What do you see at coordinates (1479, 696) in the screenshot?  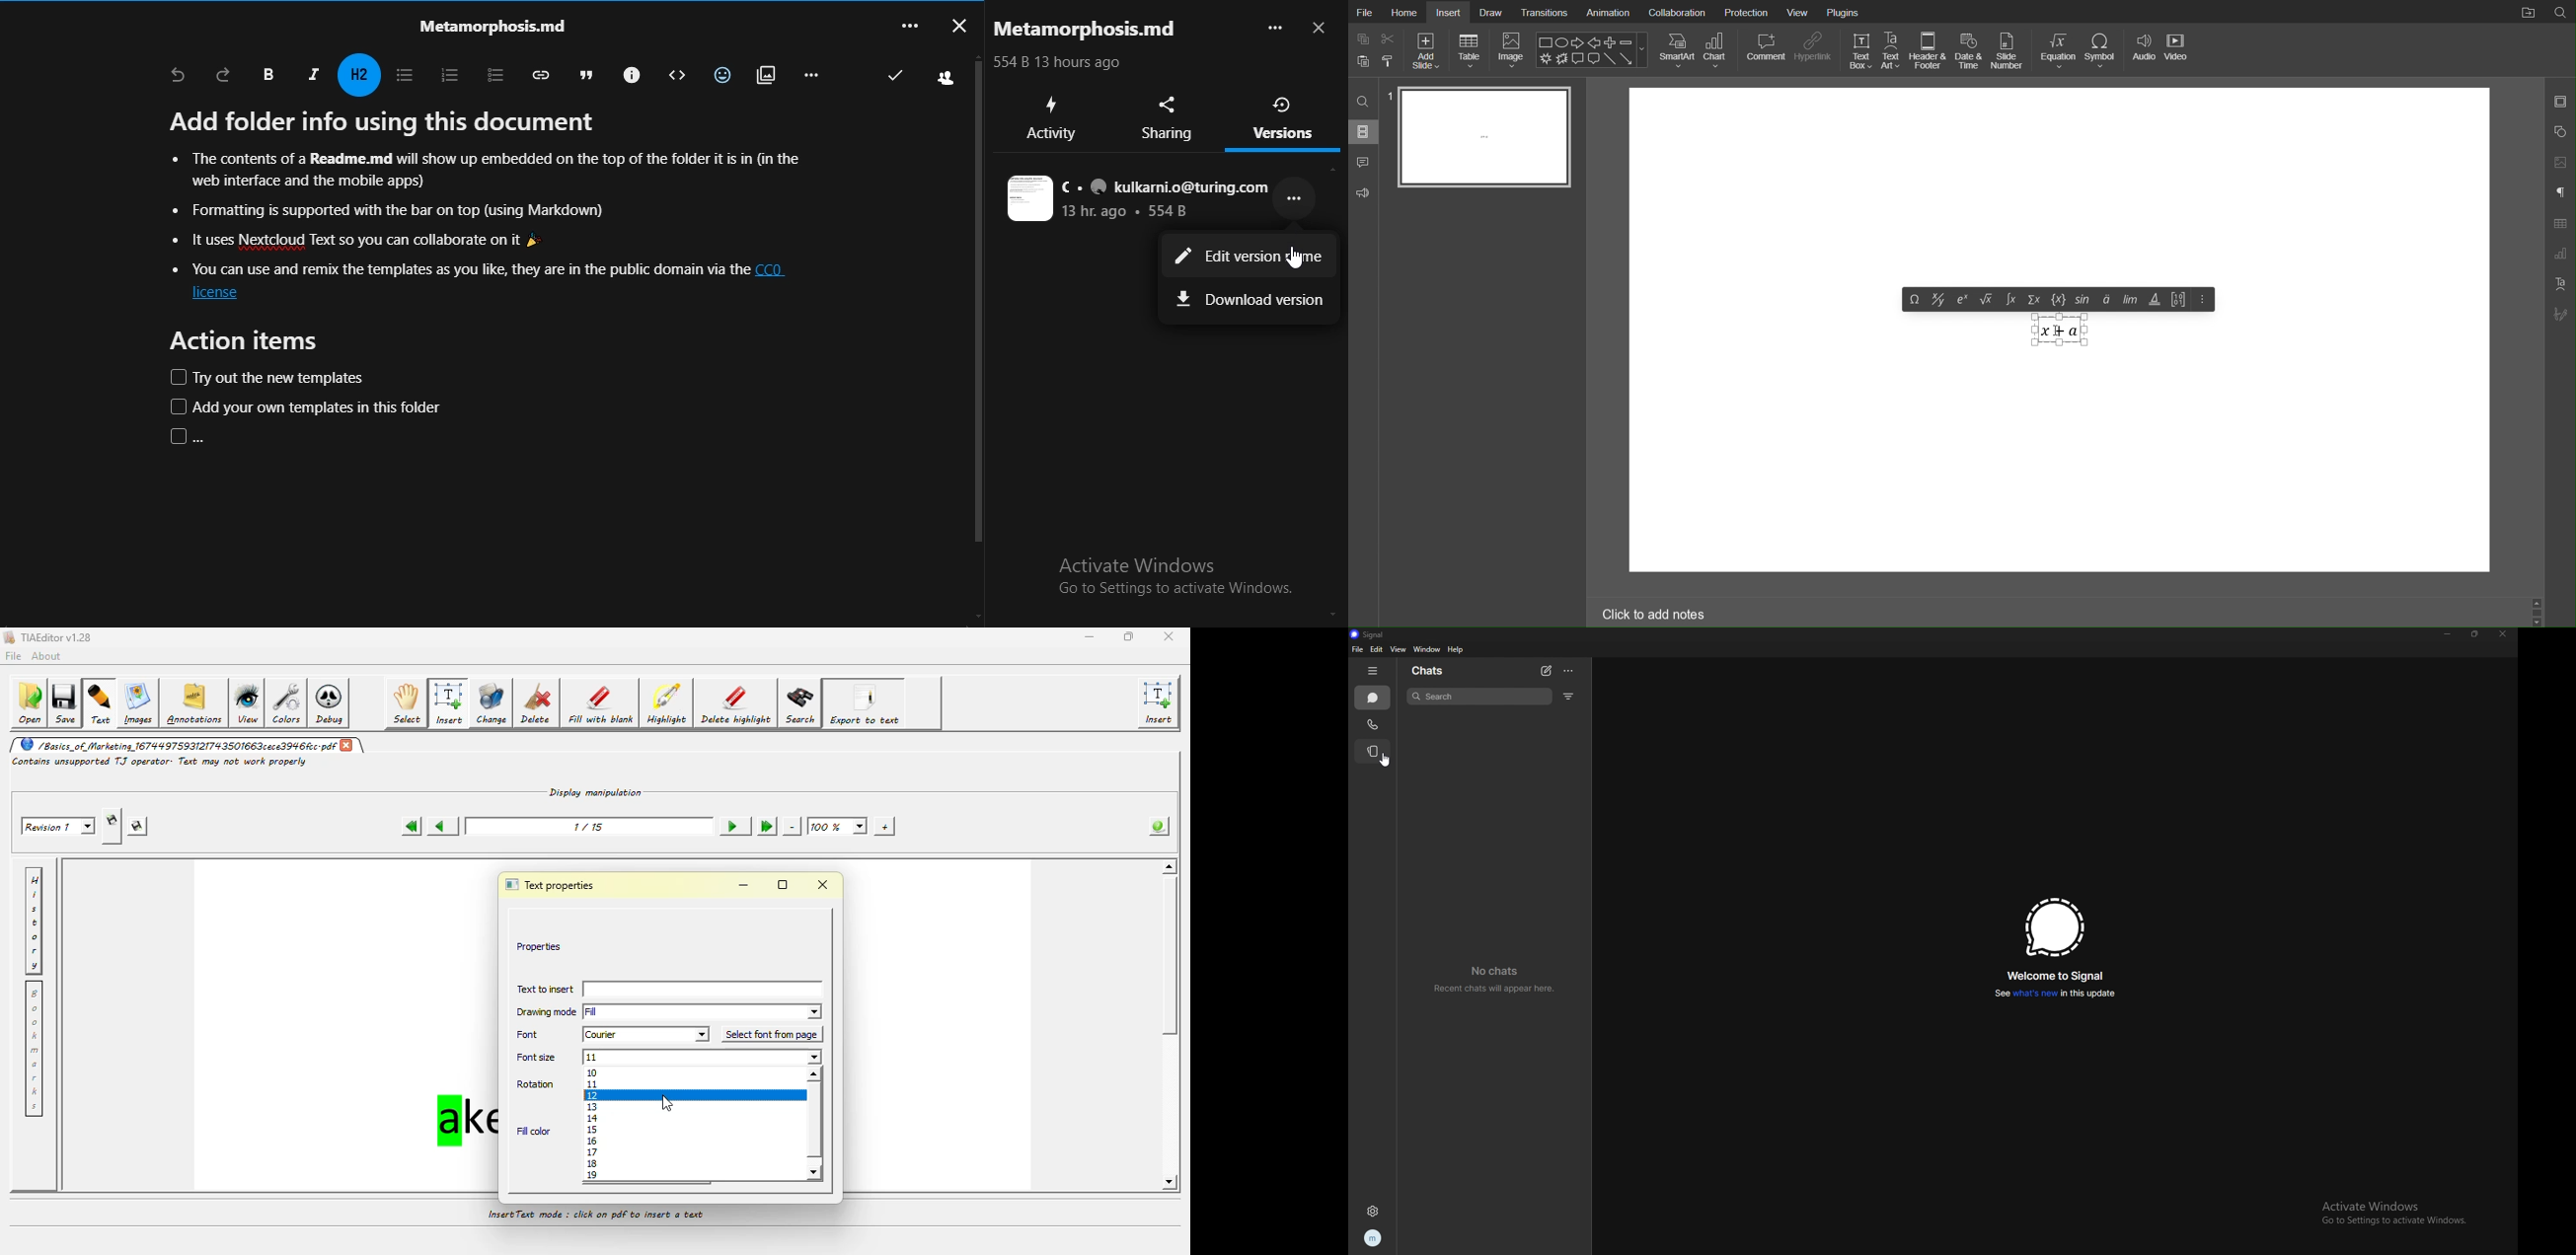 I see `search` at bounding box center [1479, 696].